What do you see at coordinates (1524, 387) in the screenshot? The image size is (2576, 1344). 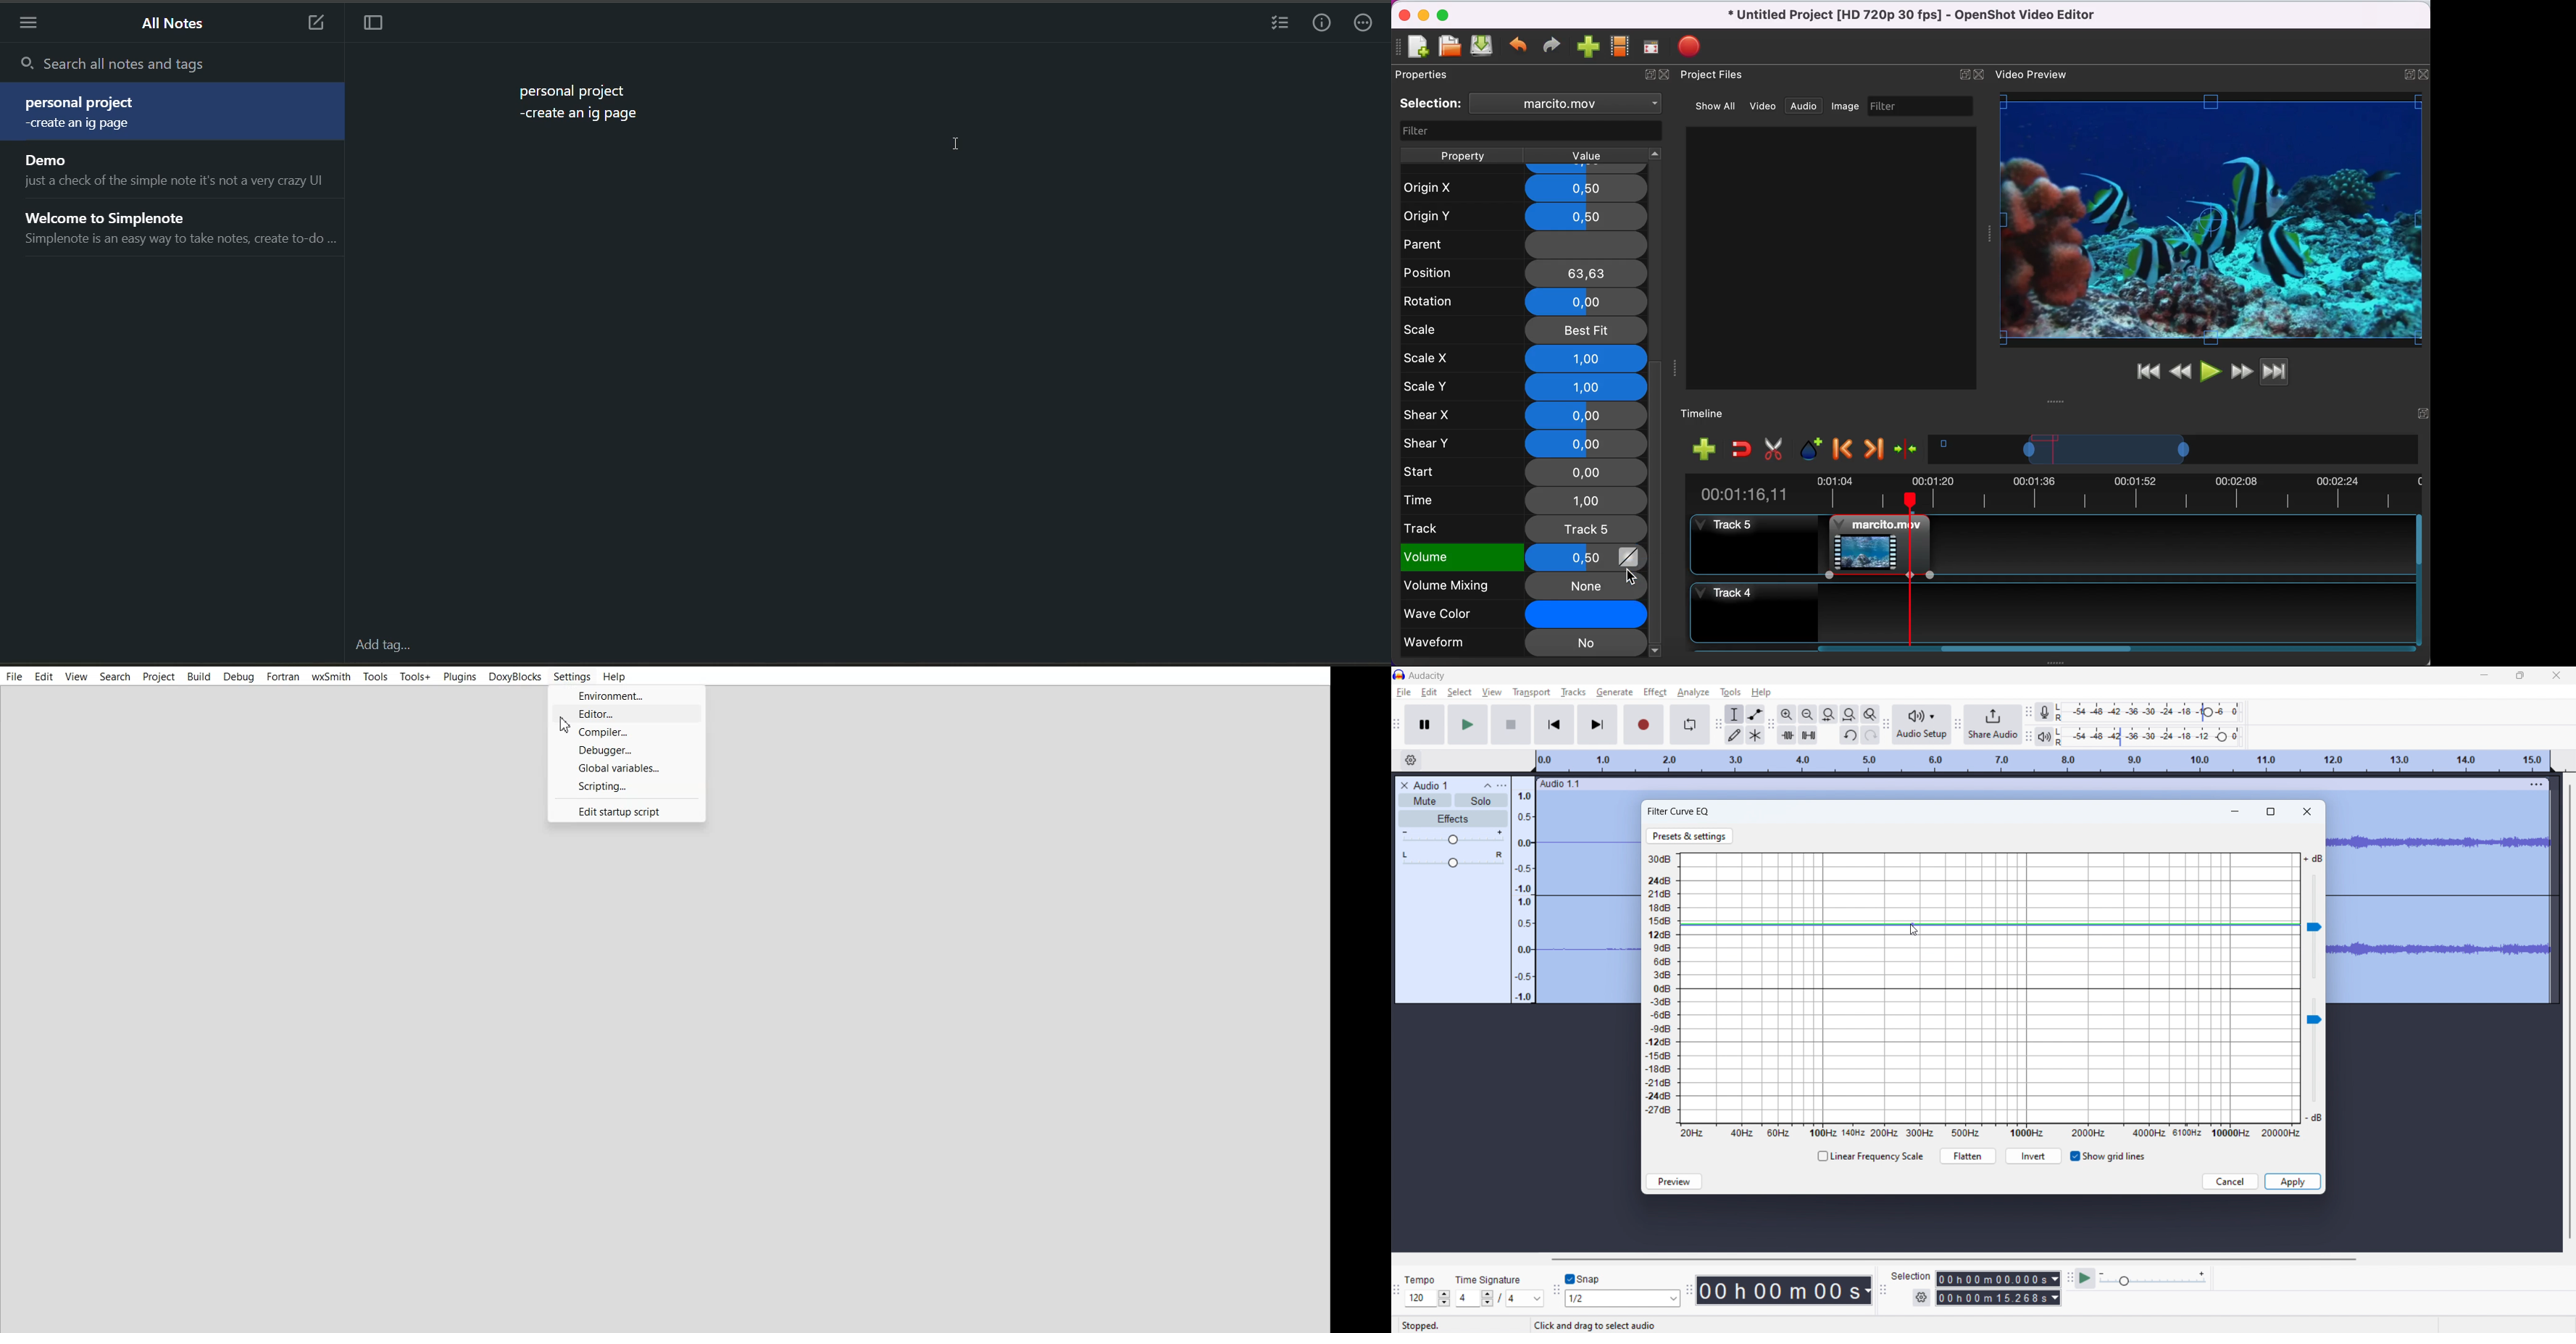 I see `scale y 1` at bounding box center [1524, 387].